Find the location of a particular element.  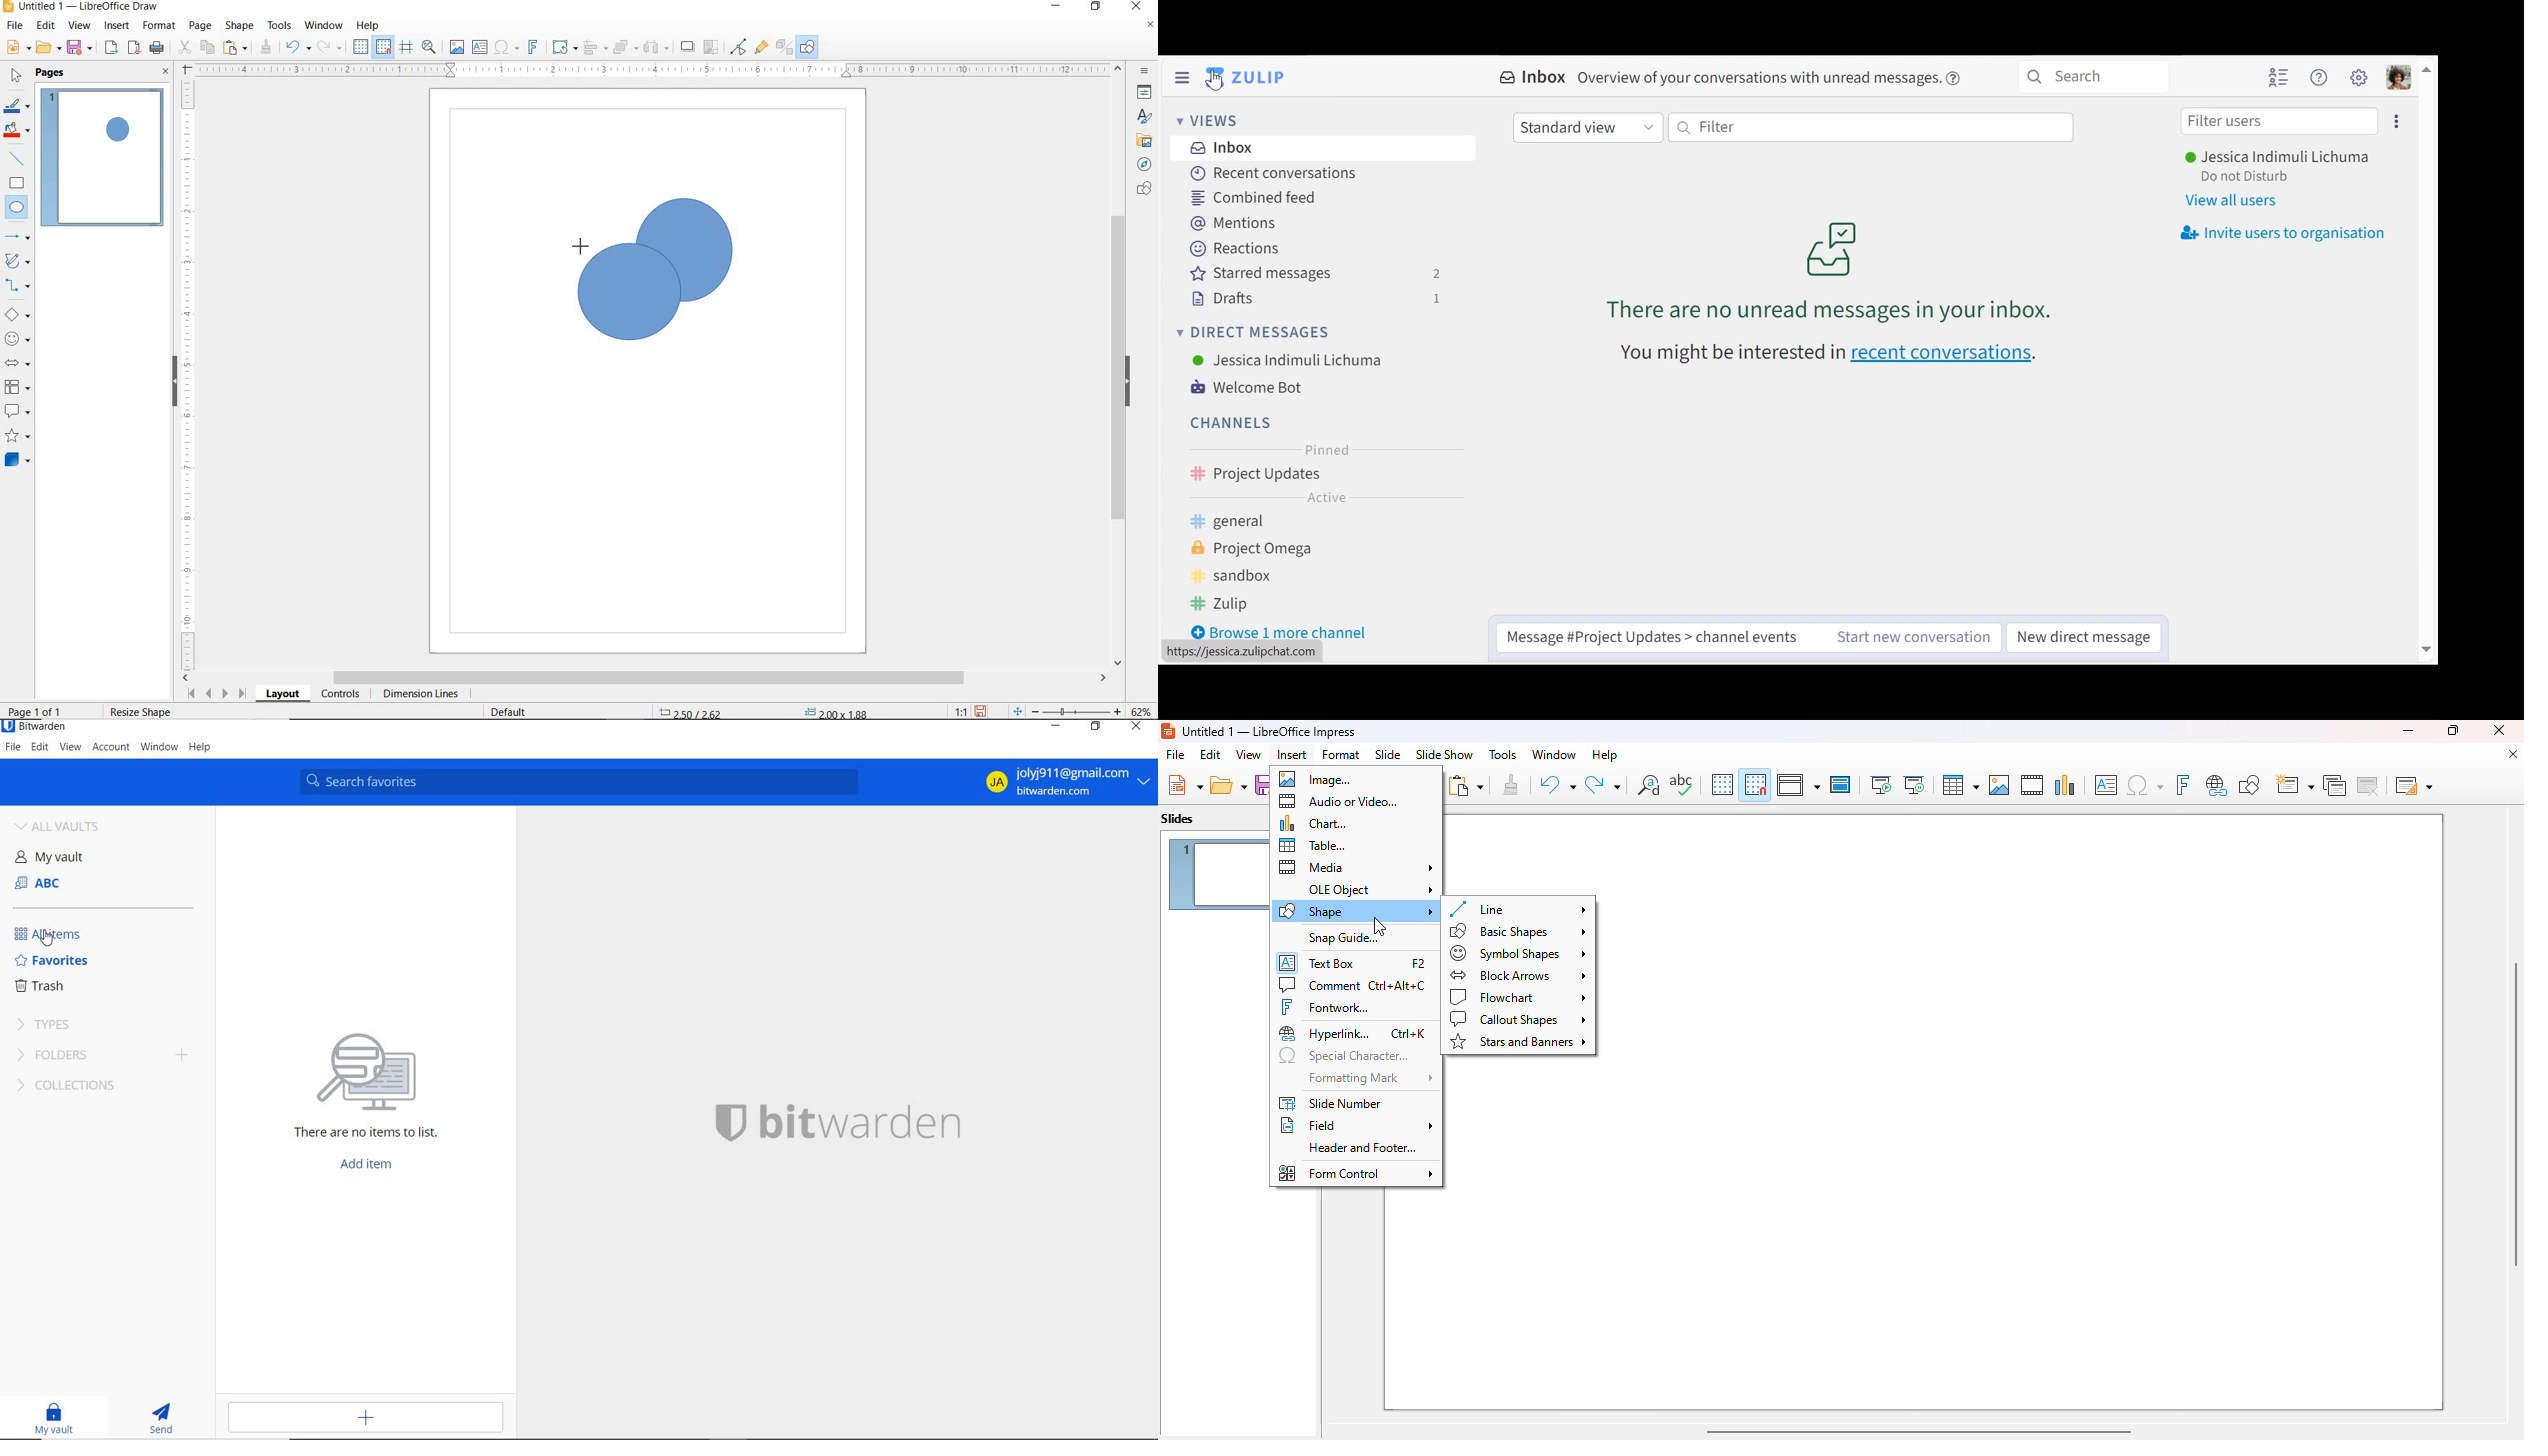

edit is located at coordinates (1210, 754).